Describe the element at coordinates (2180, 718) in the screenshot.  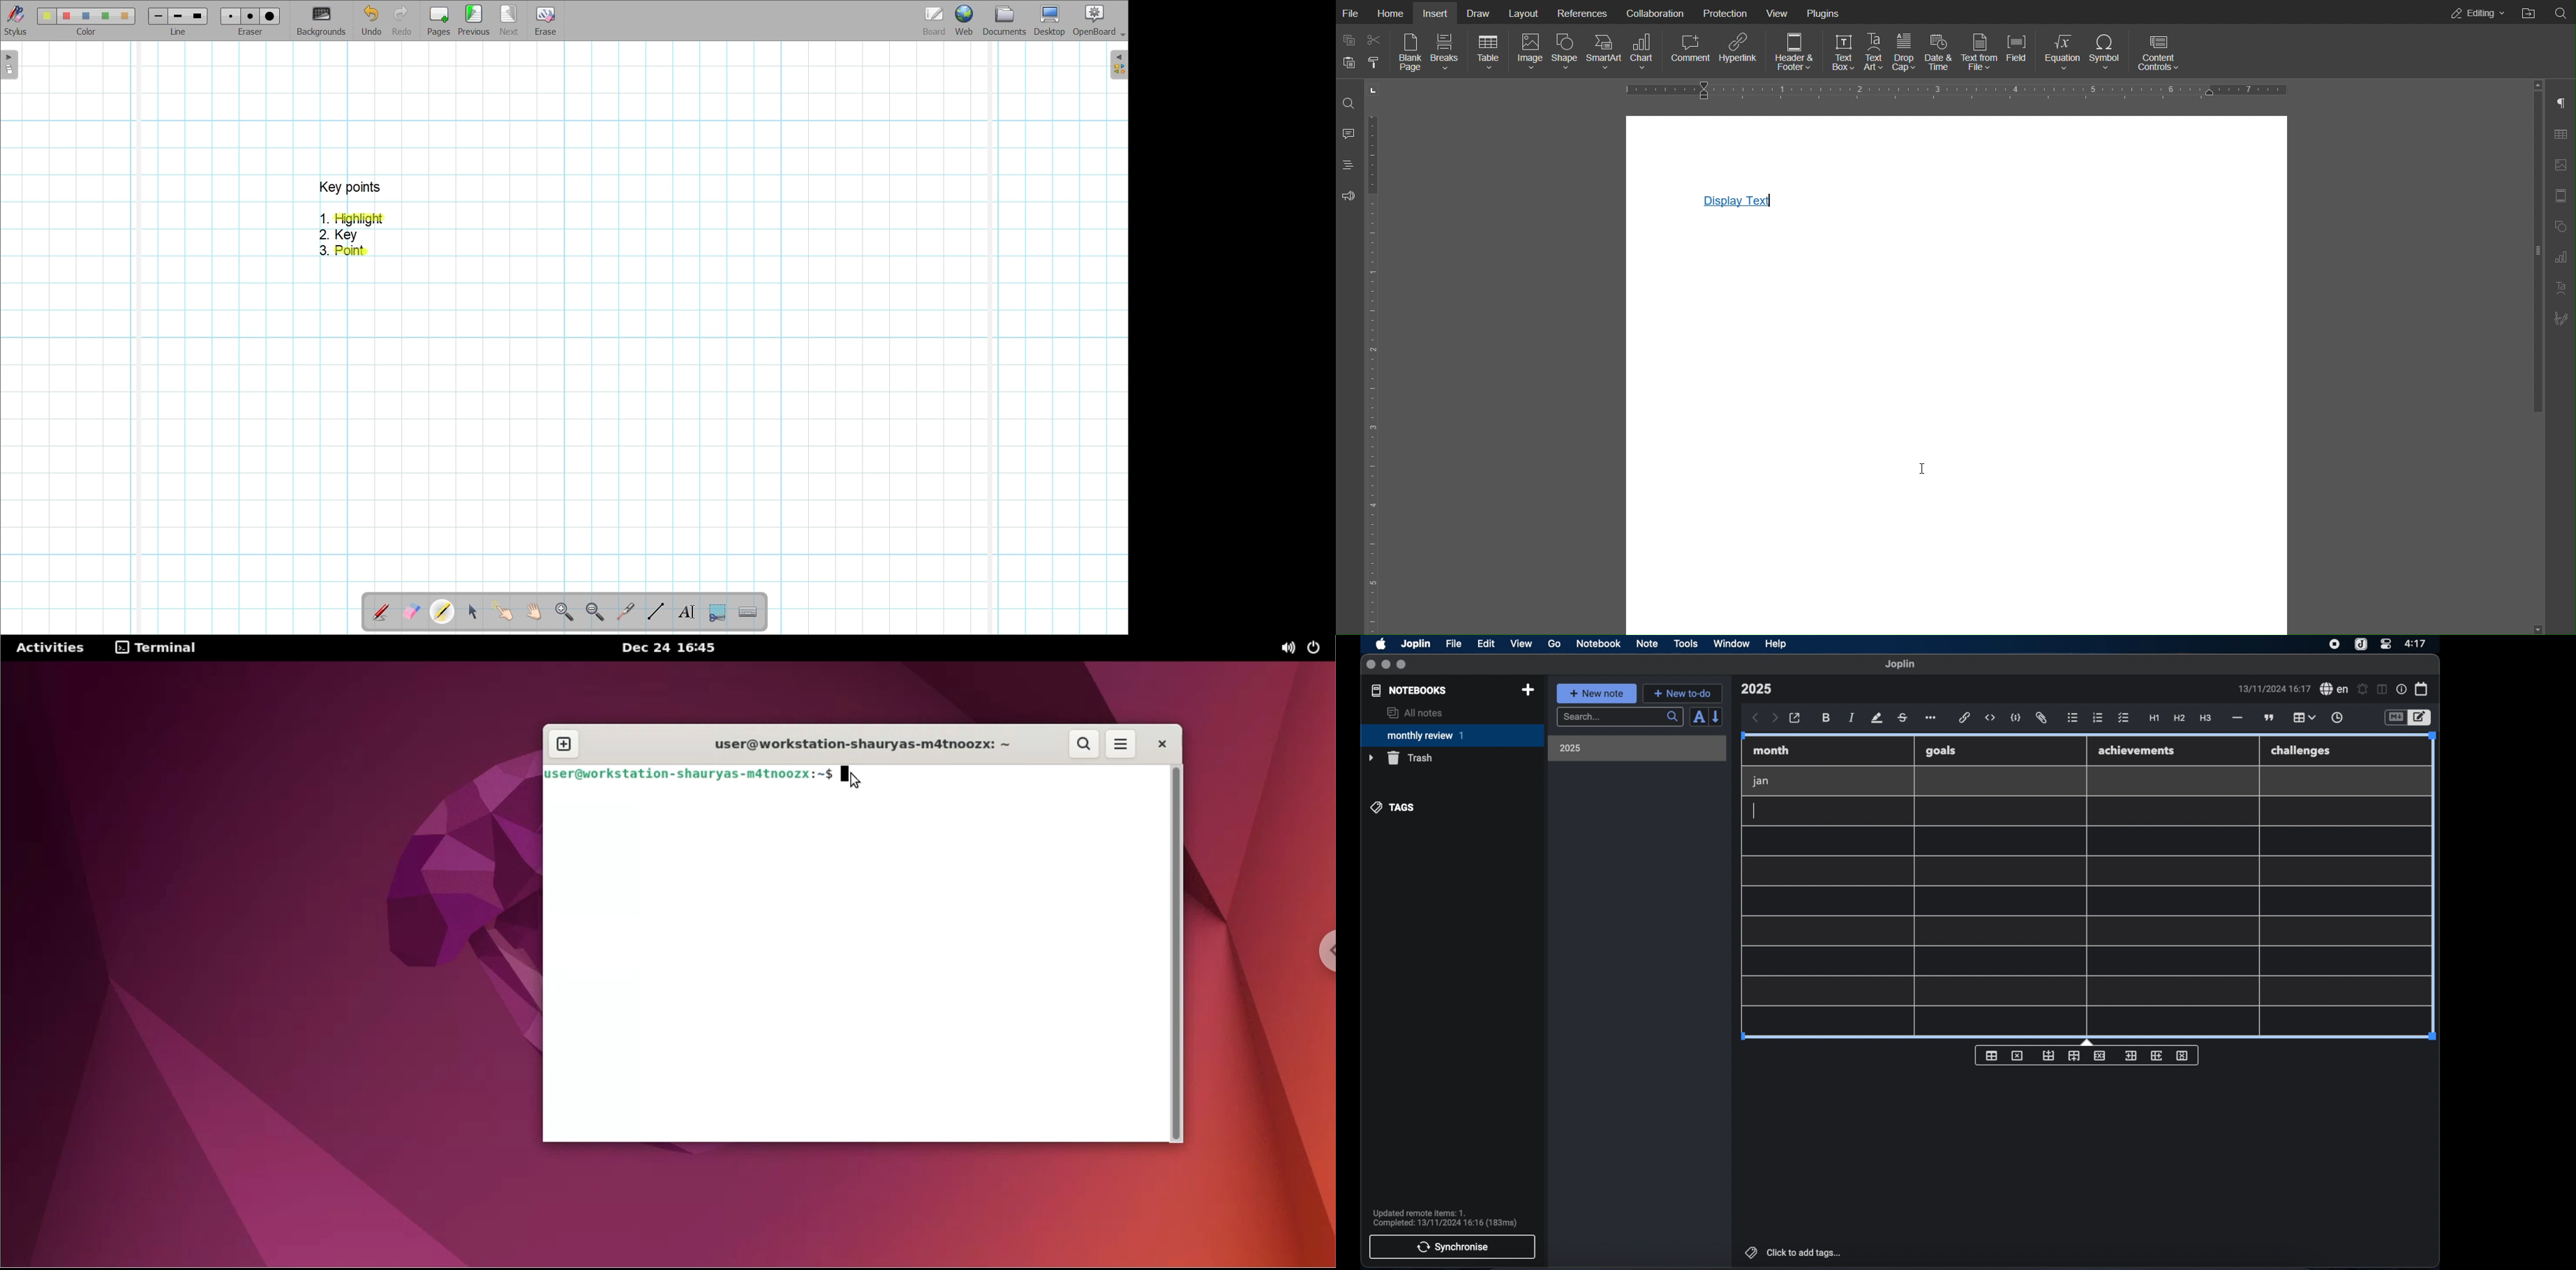
I see `heading 2` at that location.